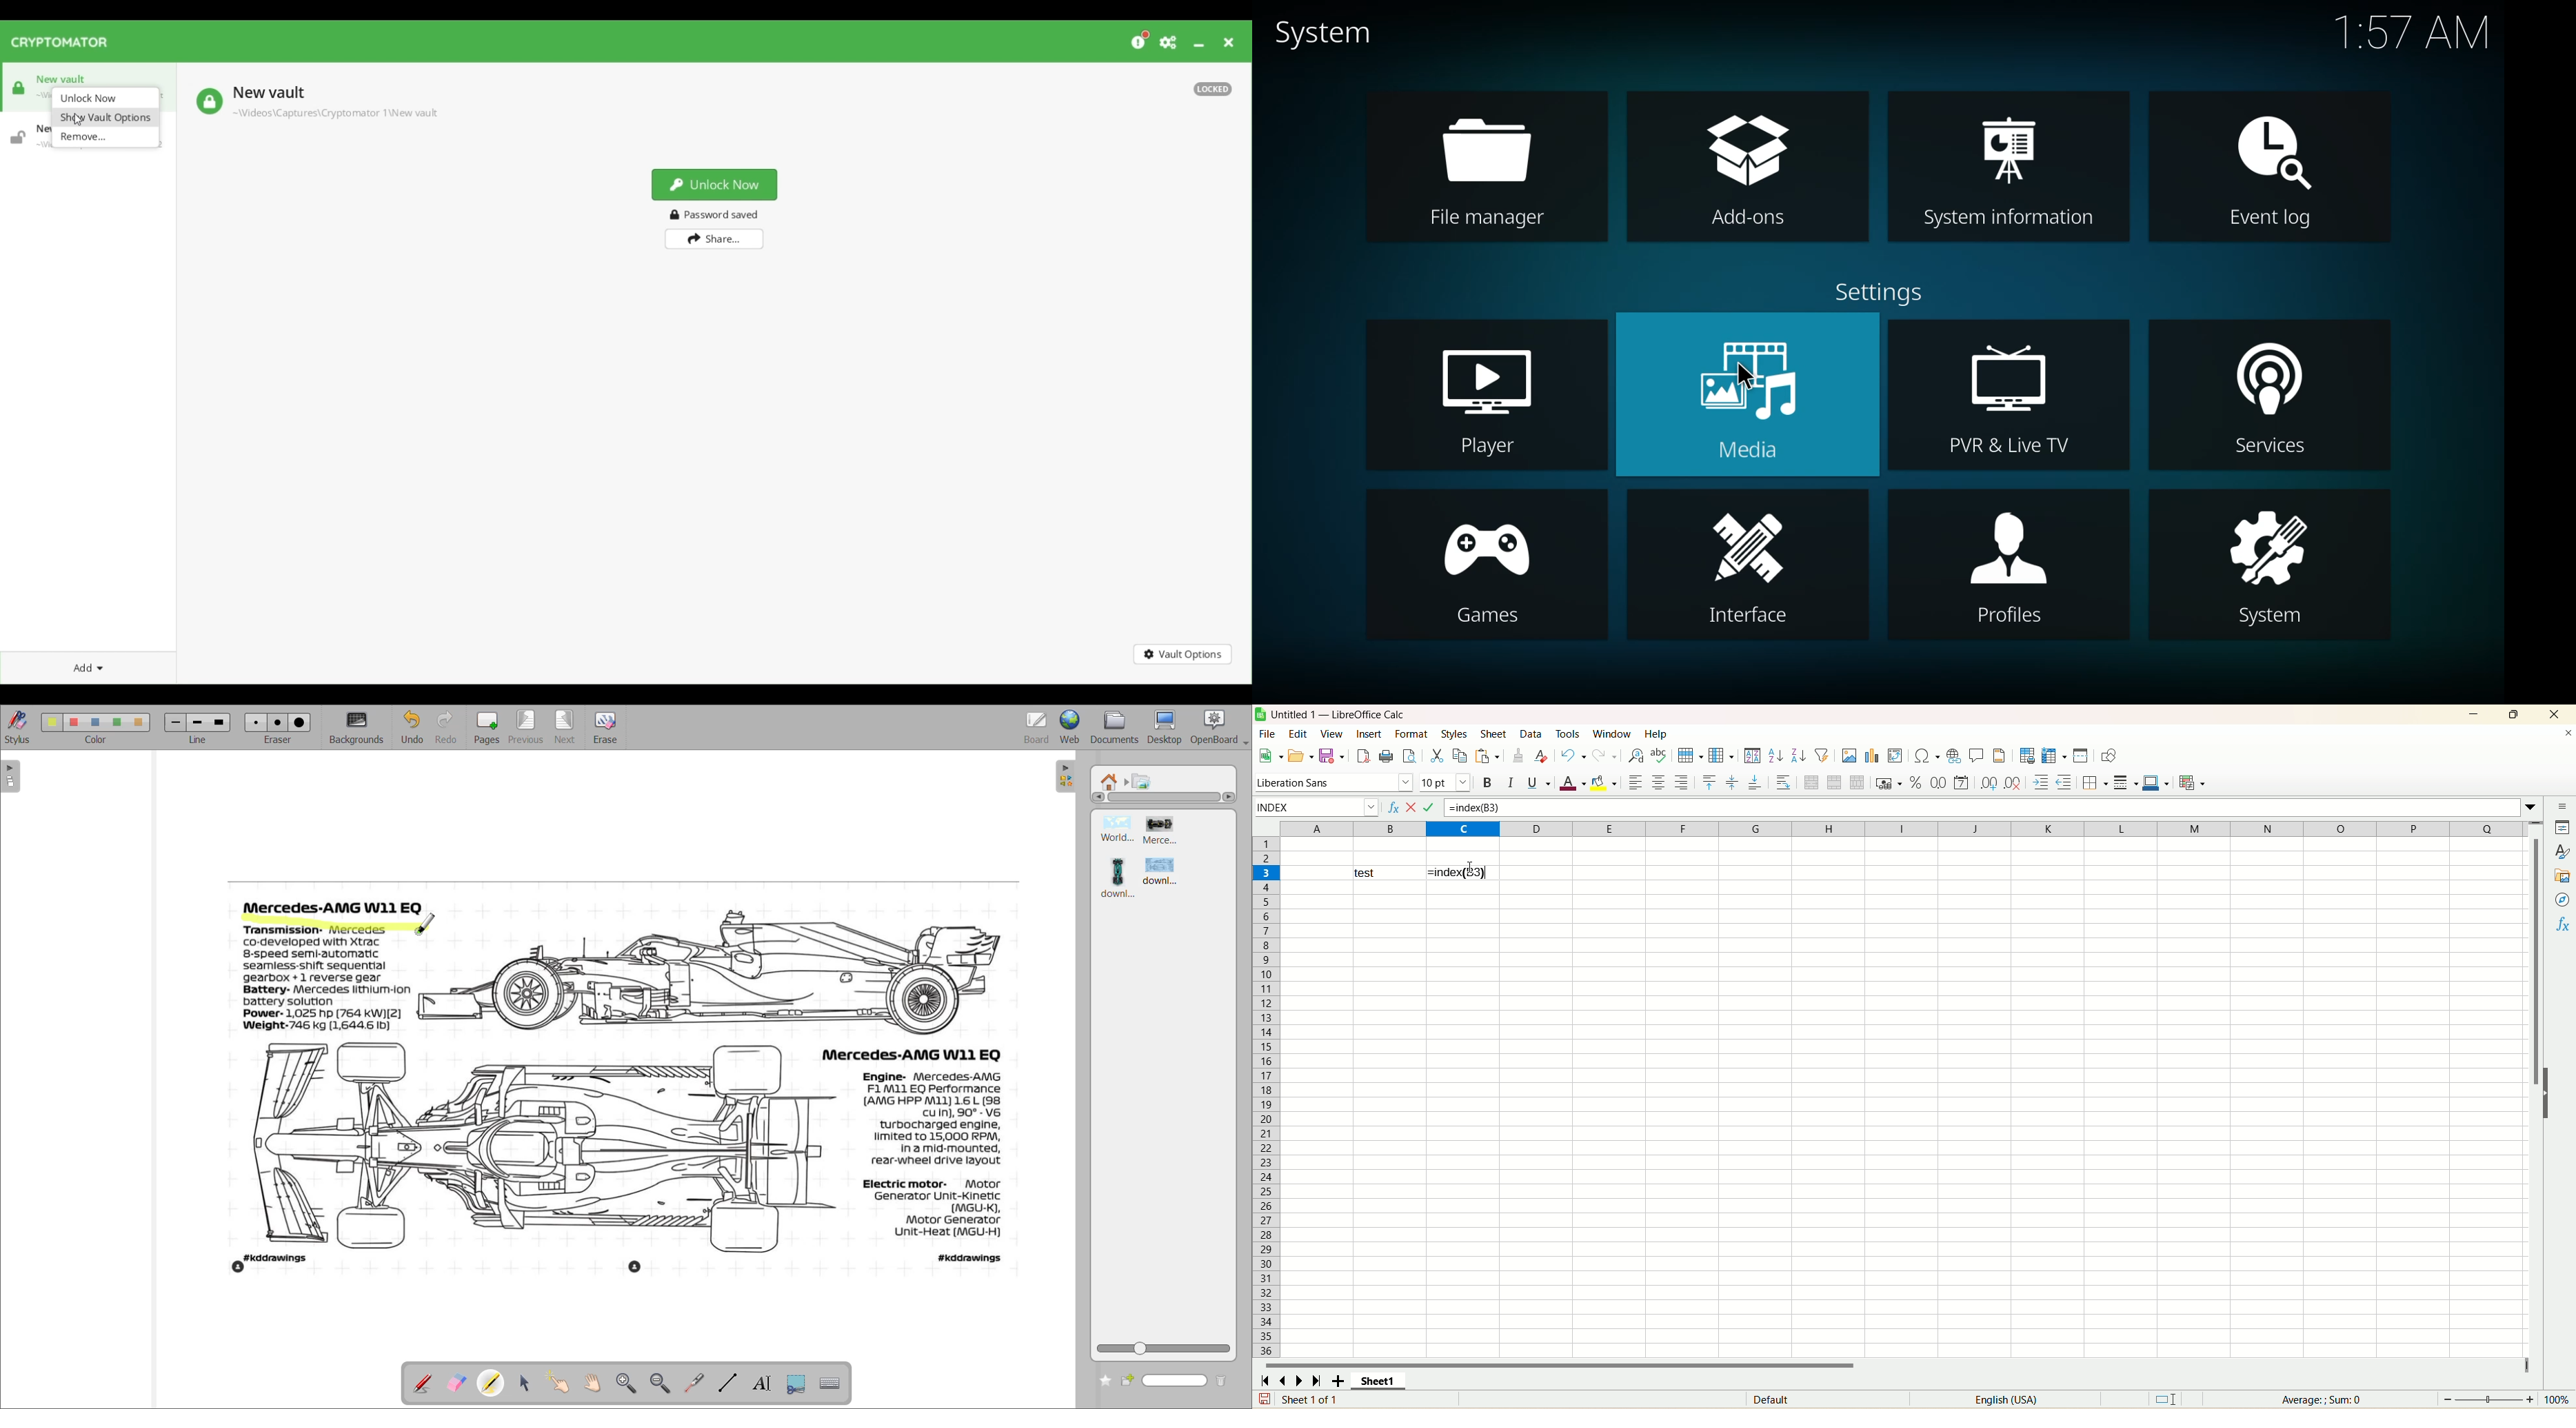 The image size is (2576, 1428). What do you see at coordinates (1822, 755) in the screenshot?
I see `auto filter` at bounding box center [1822, 755].